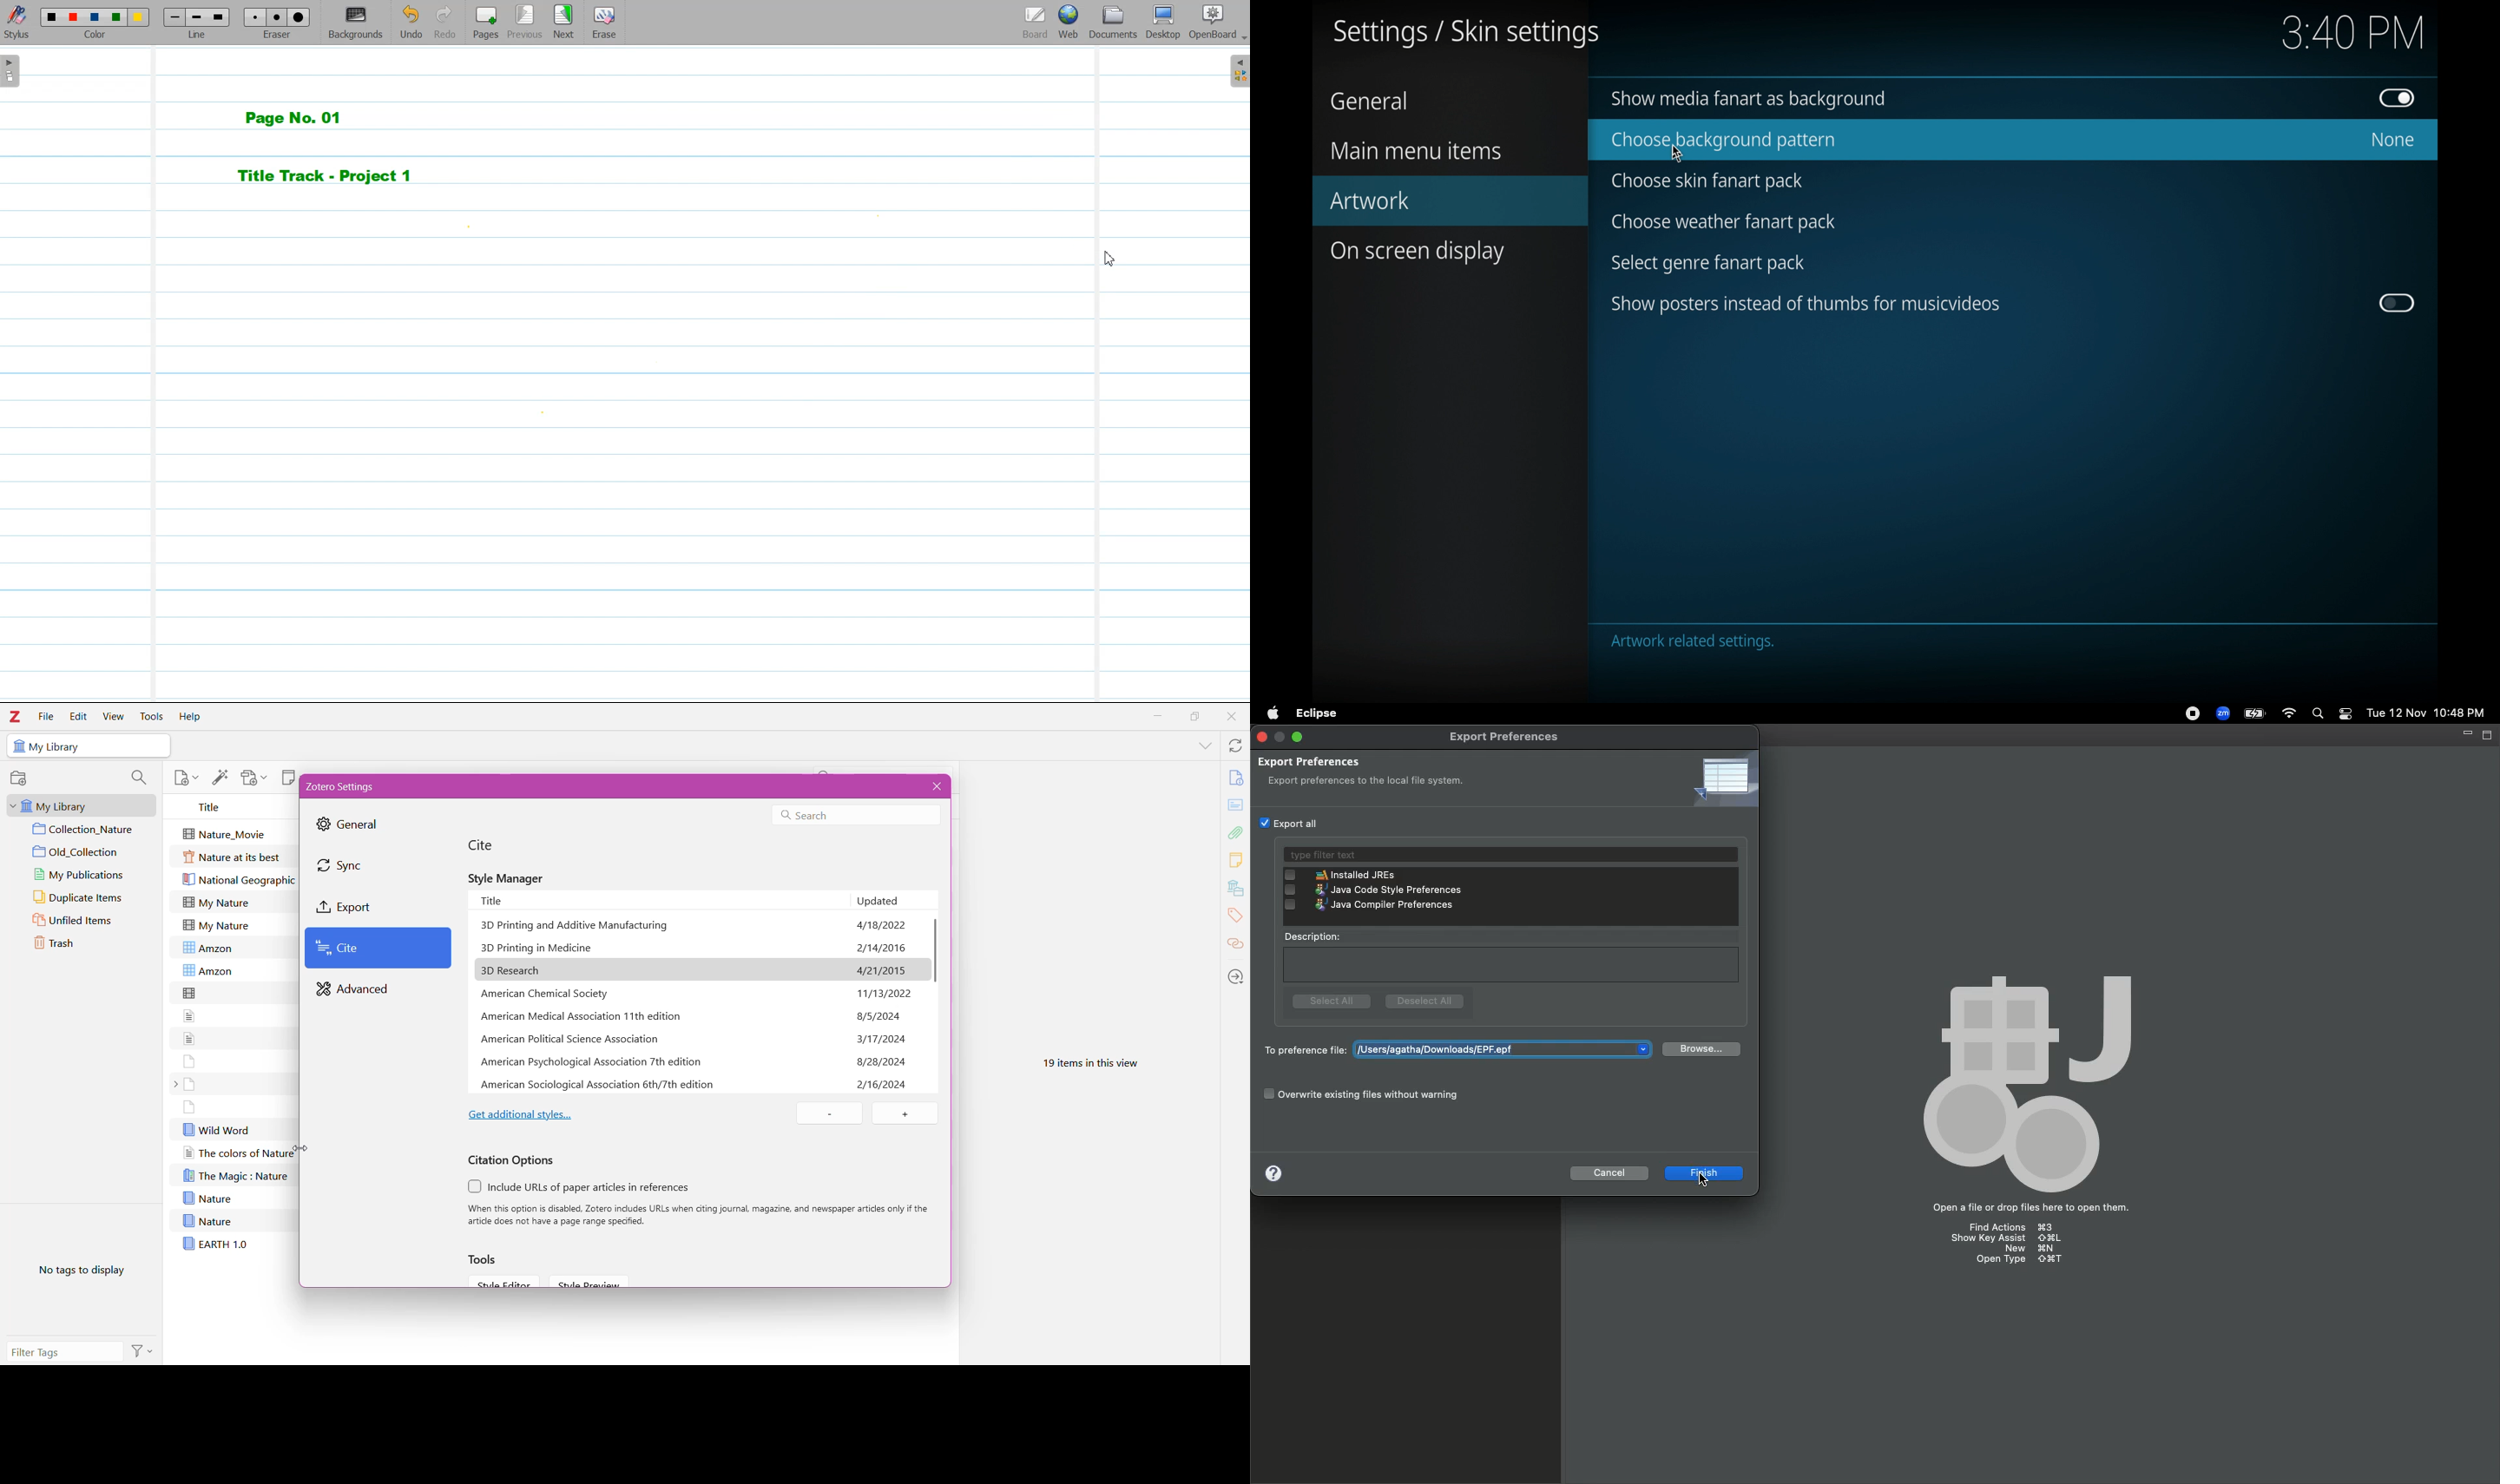  What do you see at coordinates (216, 902) in the screenshot?
I see `My Nature` at bounding box center [216, 902].